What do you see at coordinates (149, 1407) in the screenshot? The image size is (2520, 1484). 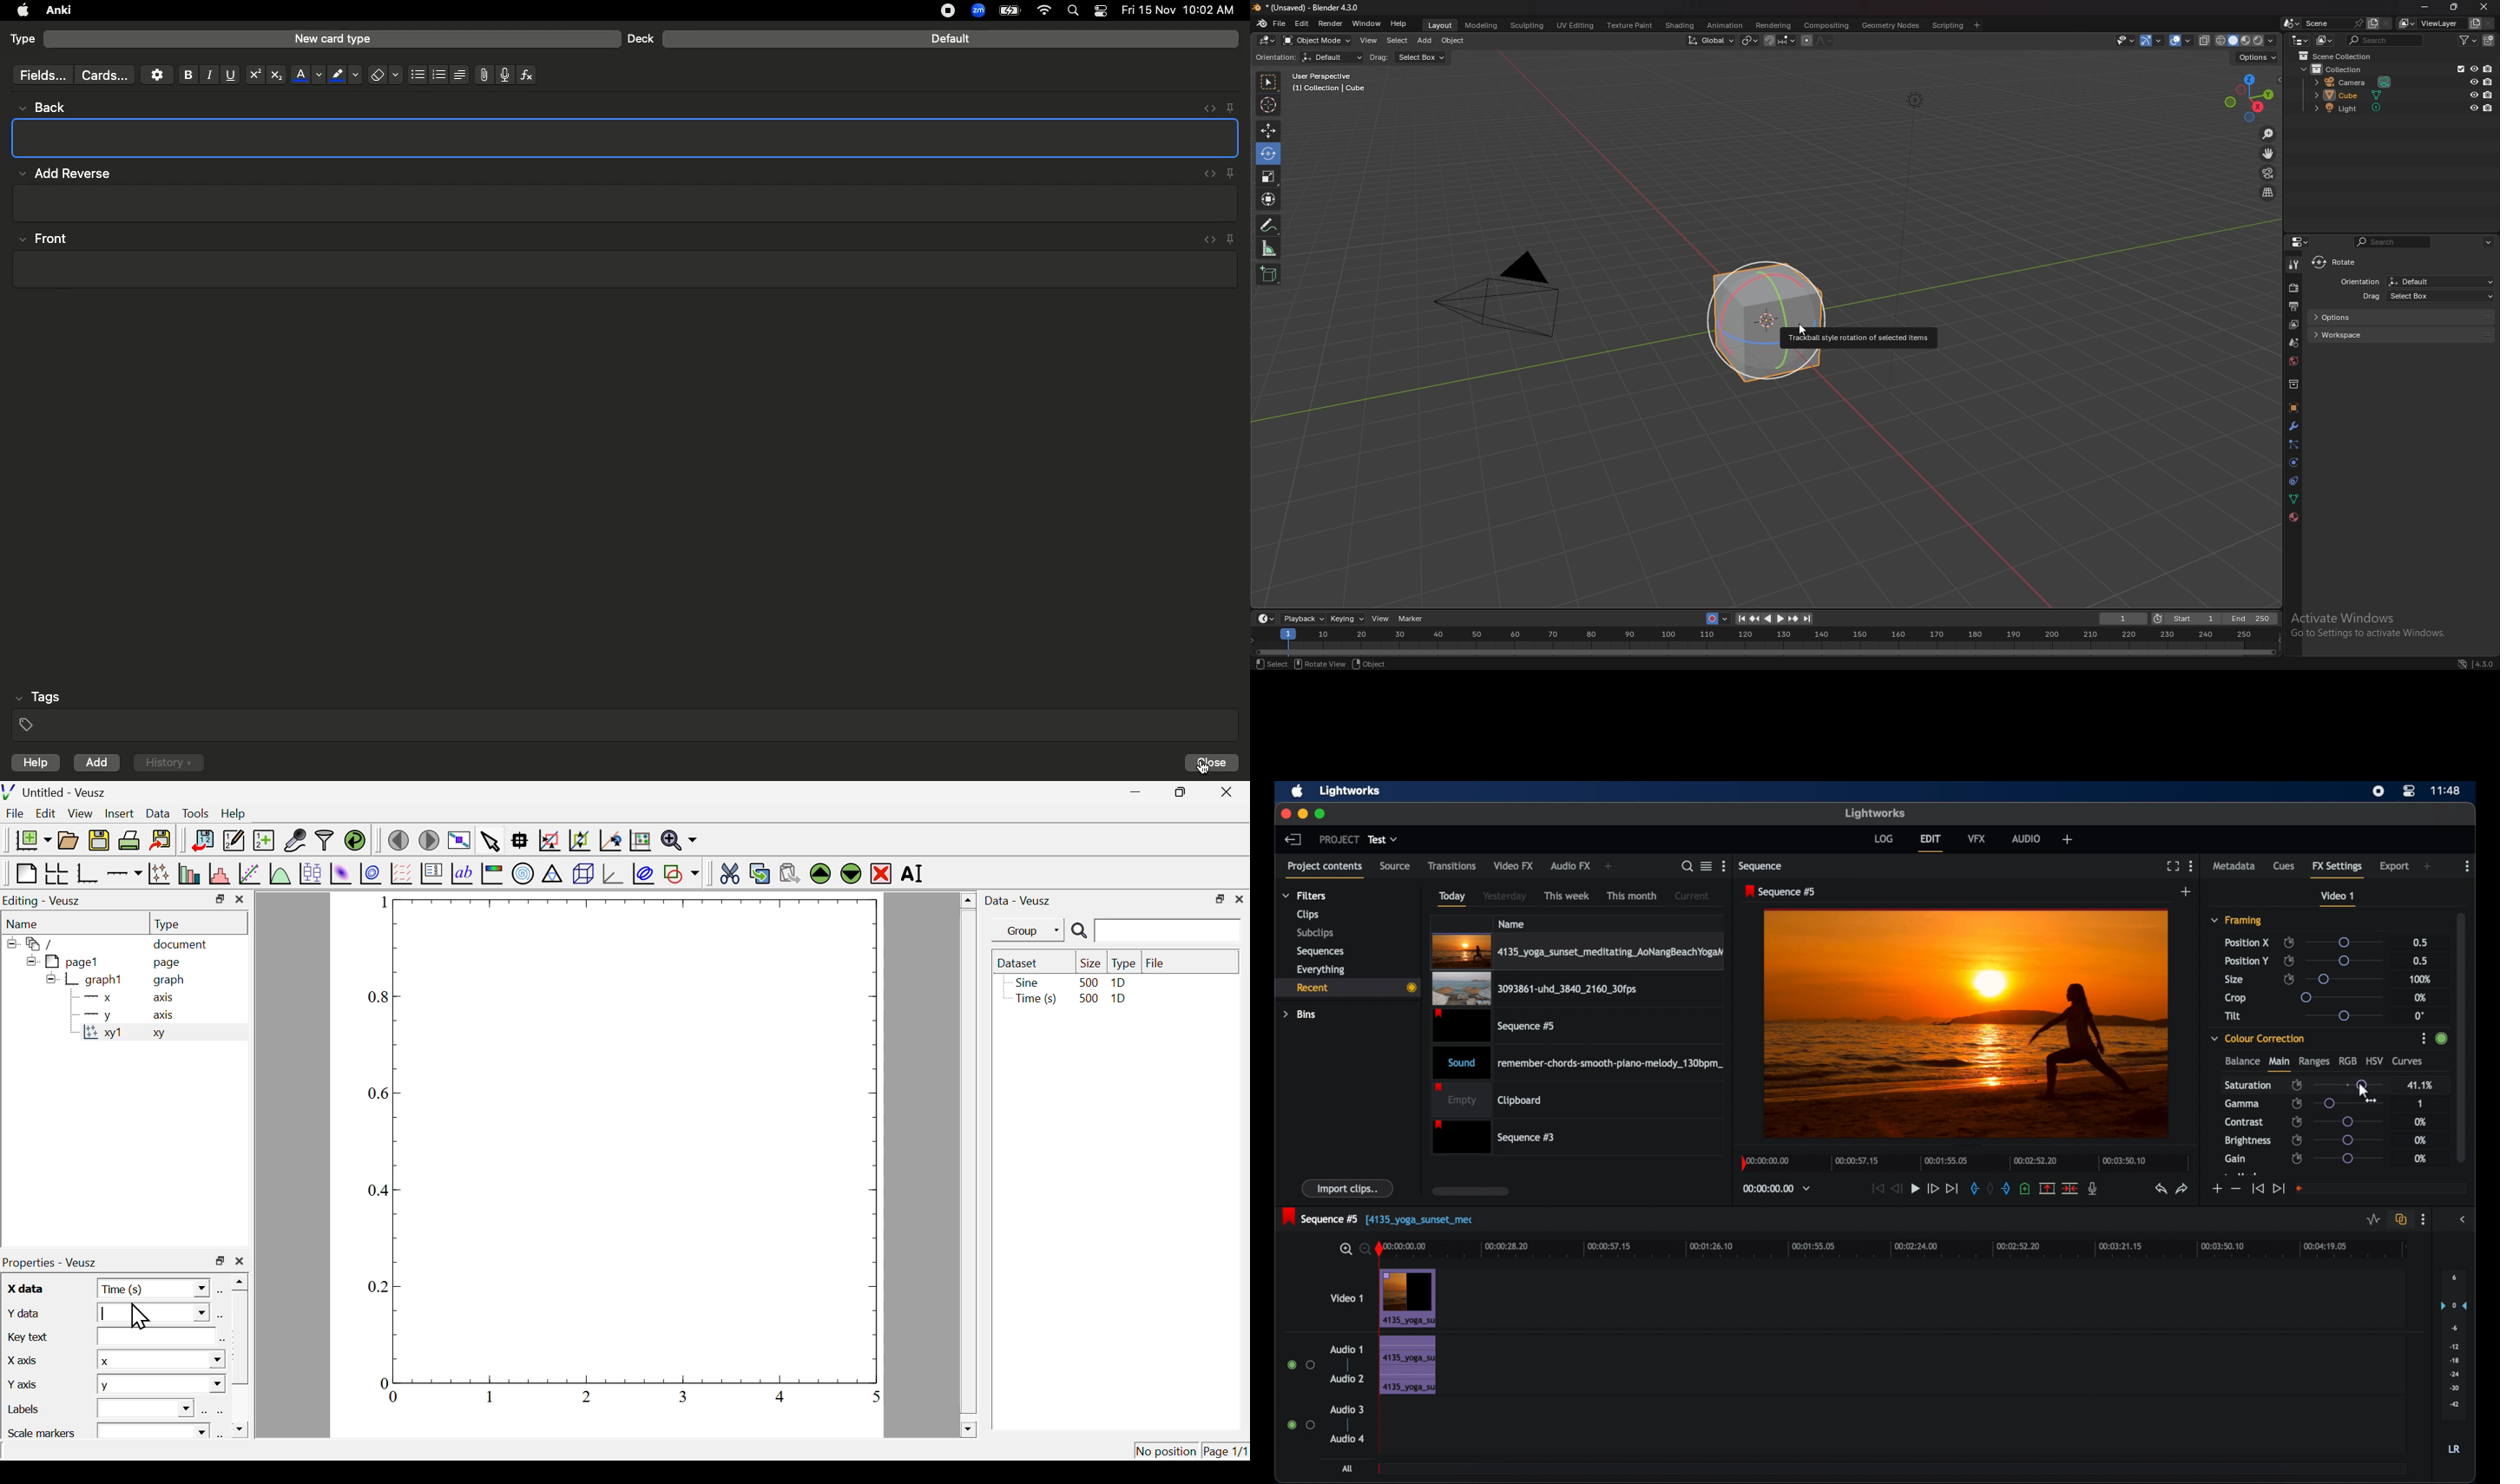 I see `text box` at bounding box center [149, 1407].